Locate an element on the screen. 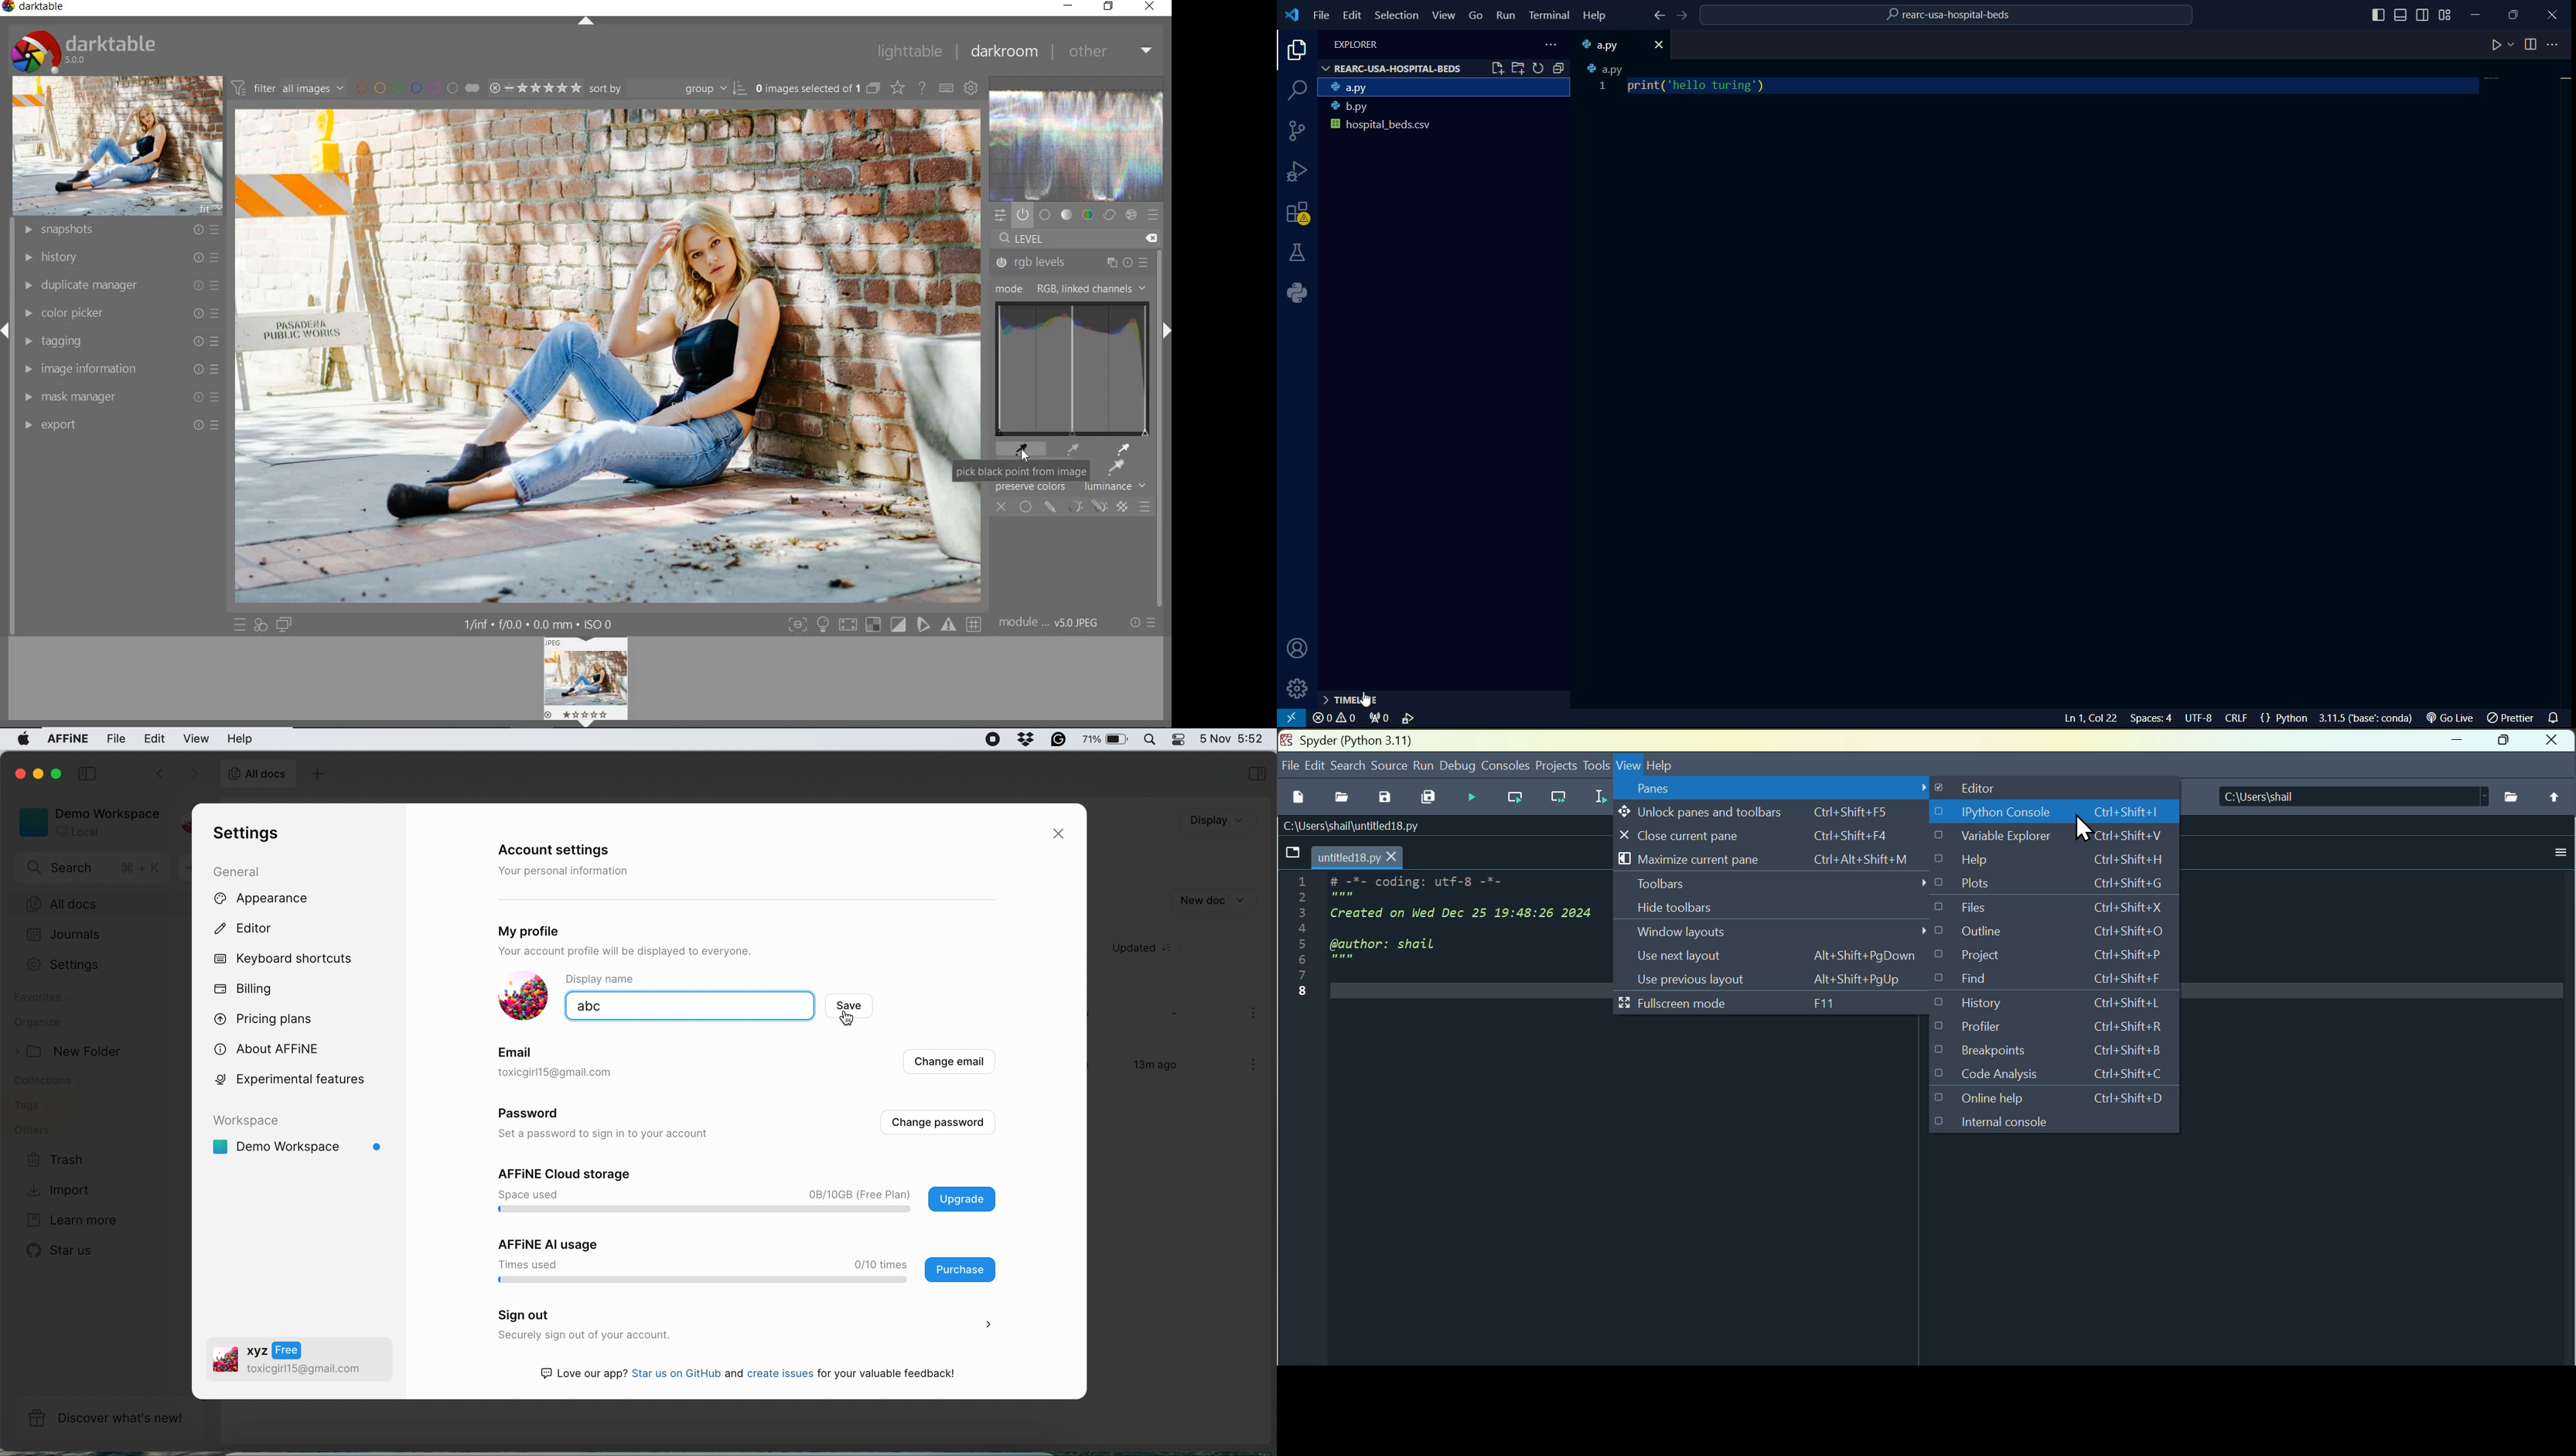 The width and height of the screenshot is (2576, 1456). base is located at coordinates (1047, 213).